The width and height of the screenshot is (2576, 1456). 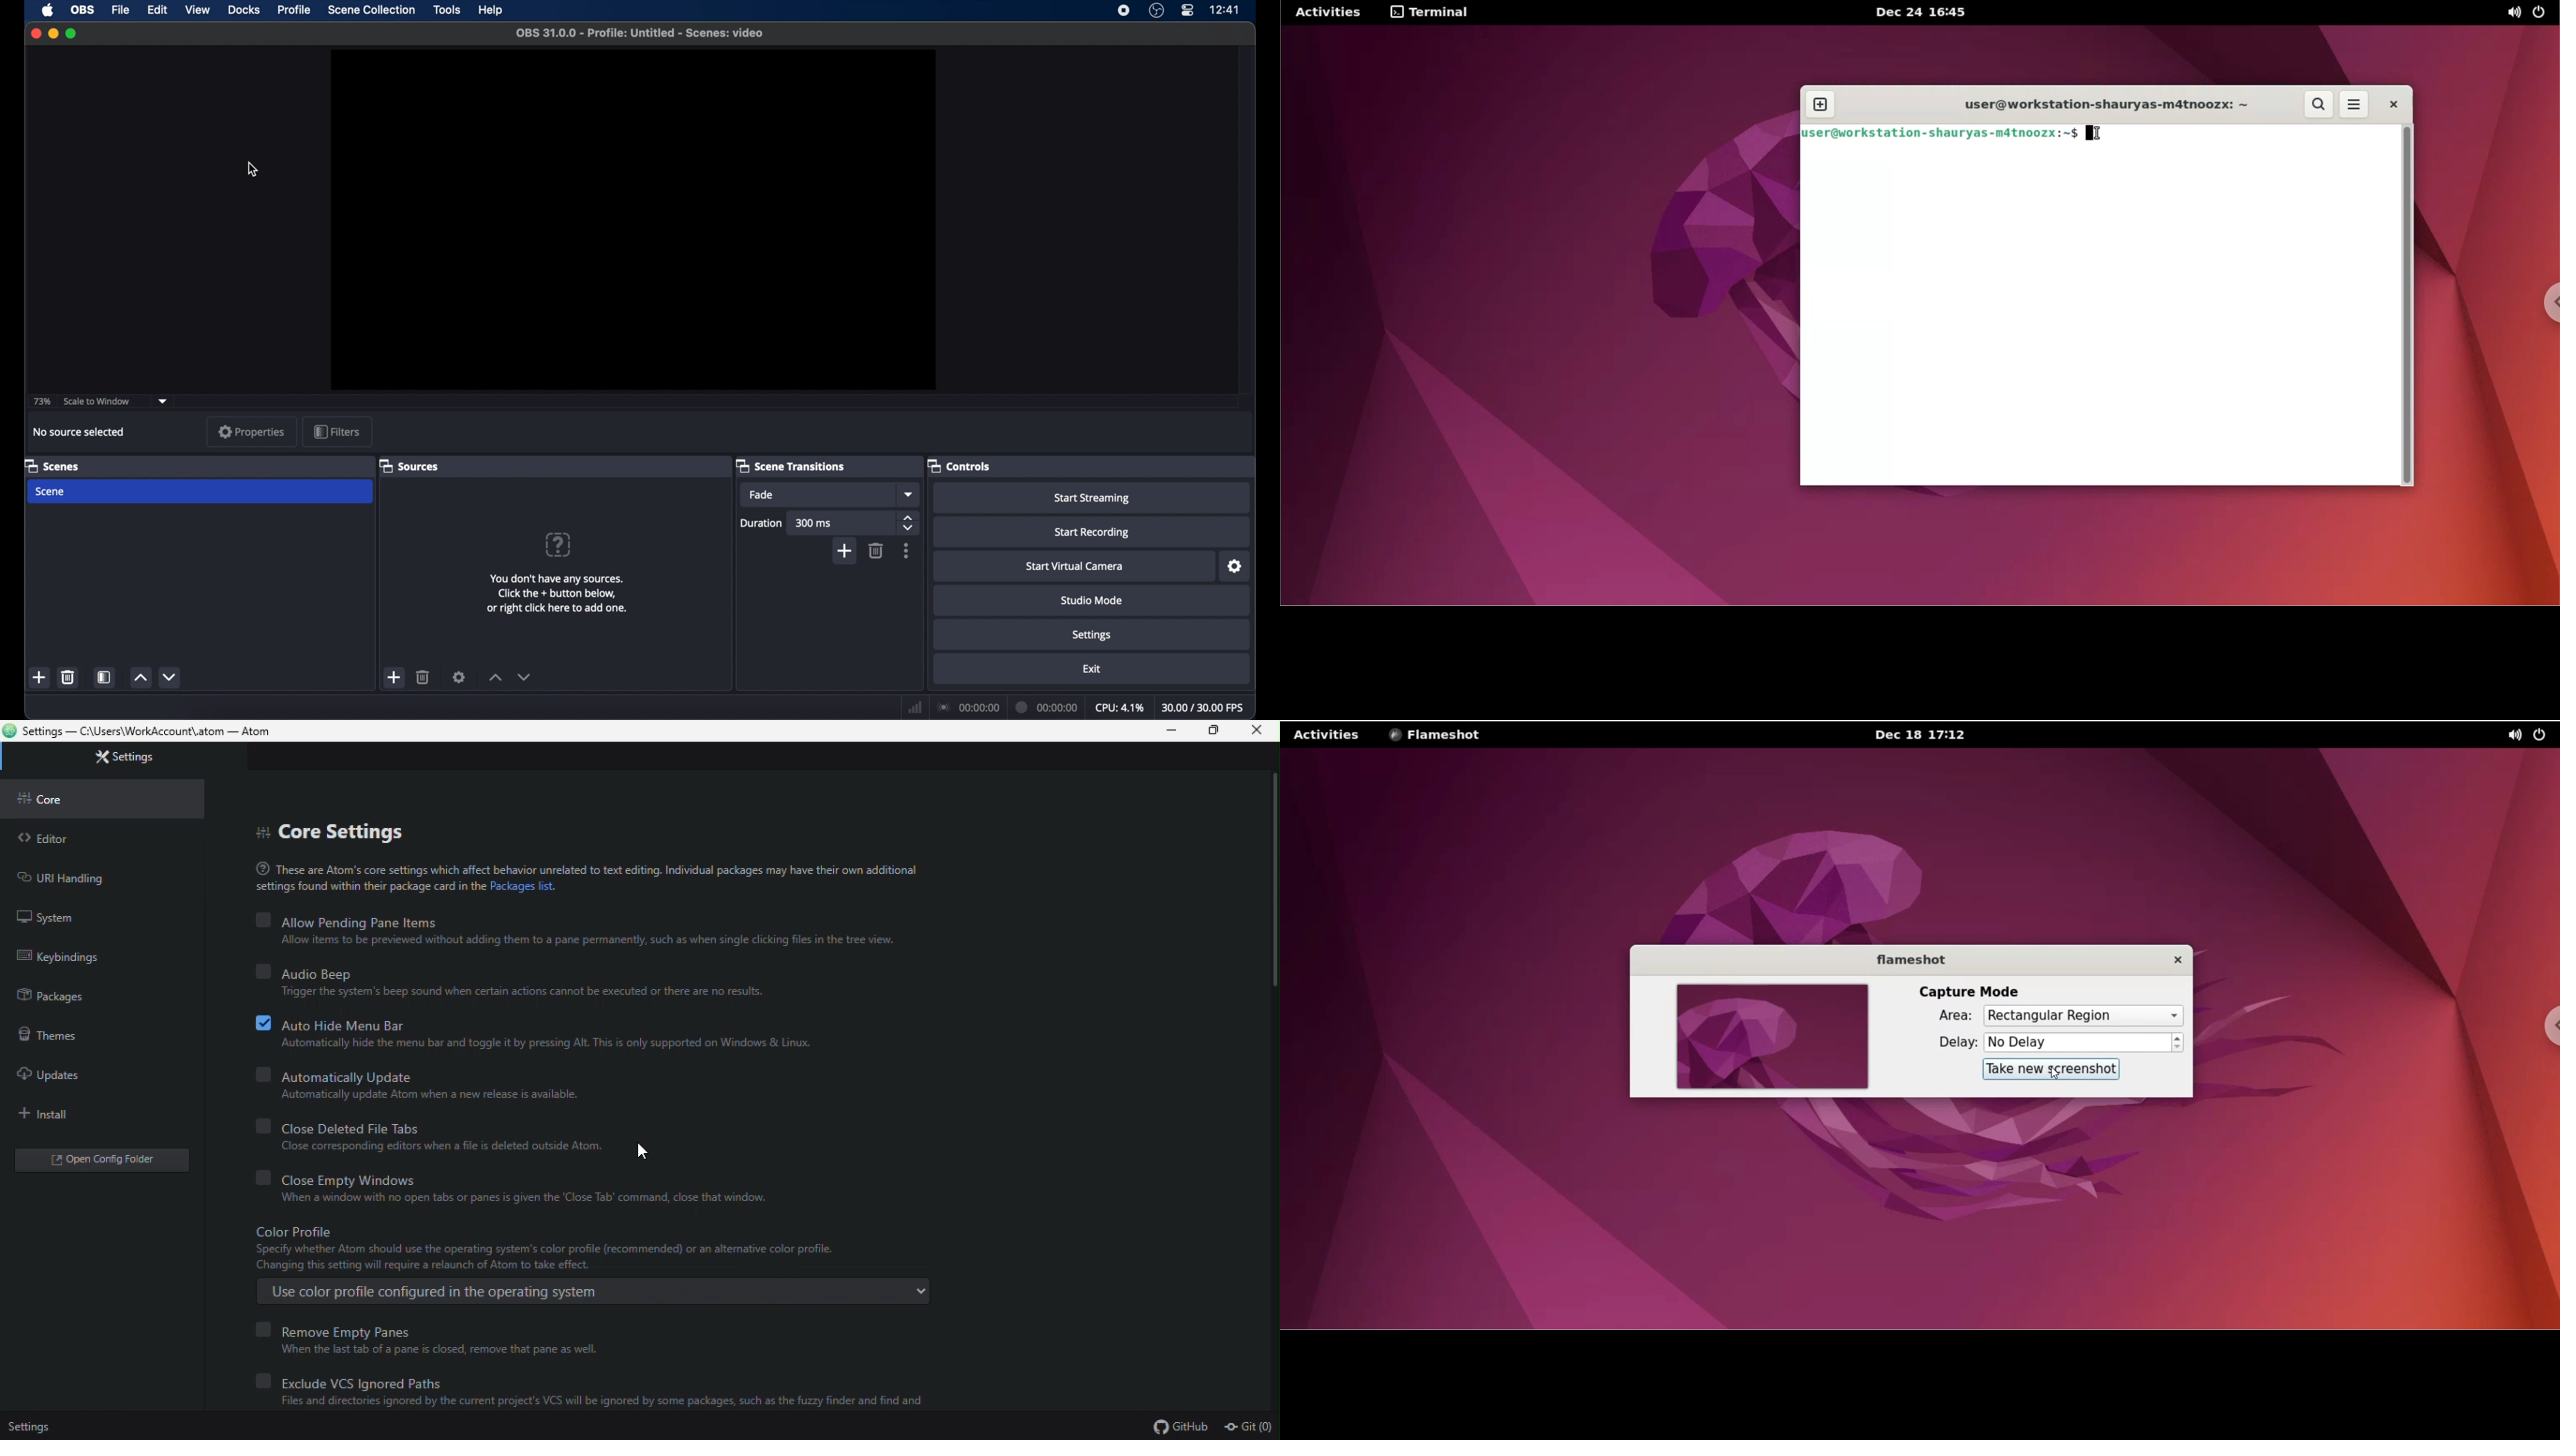 What do you see at coordinates (338, 1128) in the screenshot?
I see `Close Deleted File Tabs` at bounding box center [338, 1128].